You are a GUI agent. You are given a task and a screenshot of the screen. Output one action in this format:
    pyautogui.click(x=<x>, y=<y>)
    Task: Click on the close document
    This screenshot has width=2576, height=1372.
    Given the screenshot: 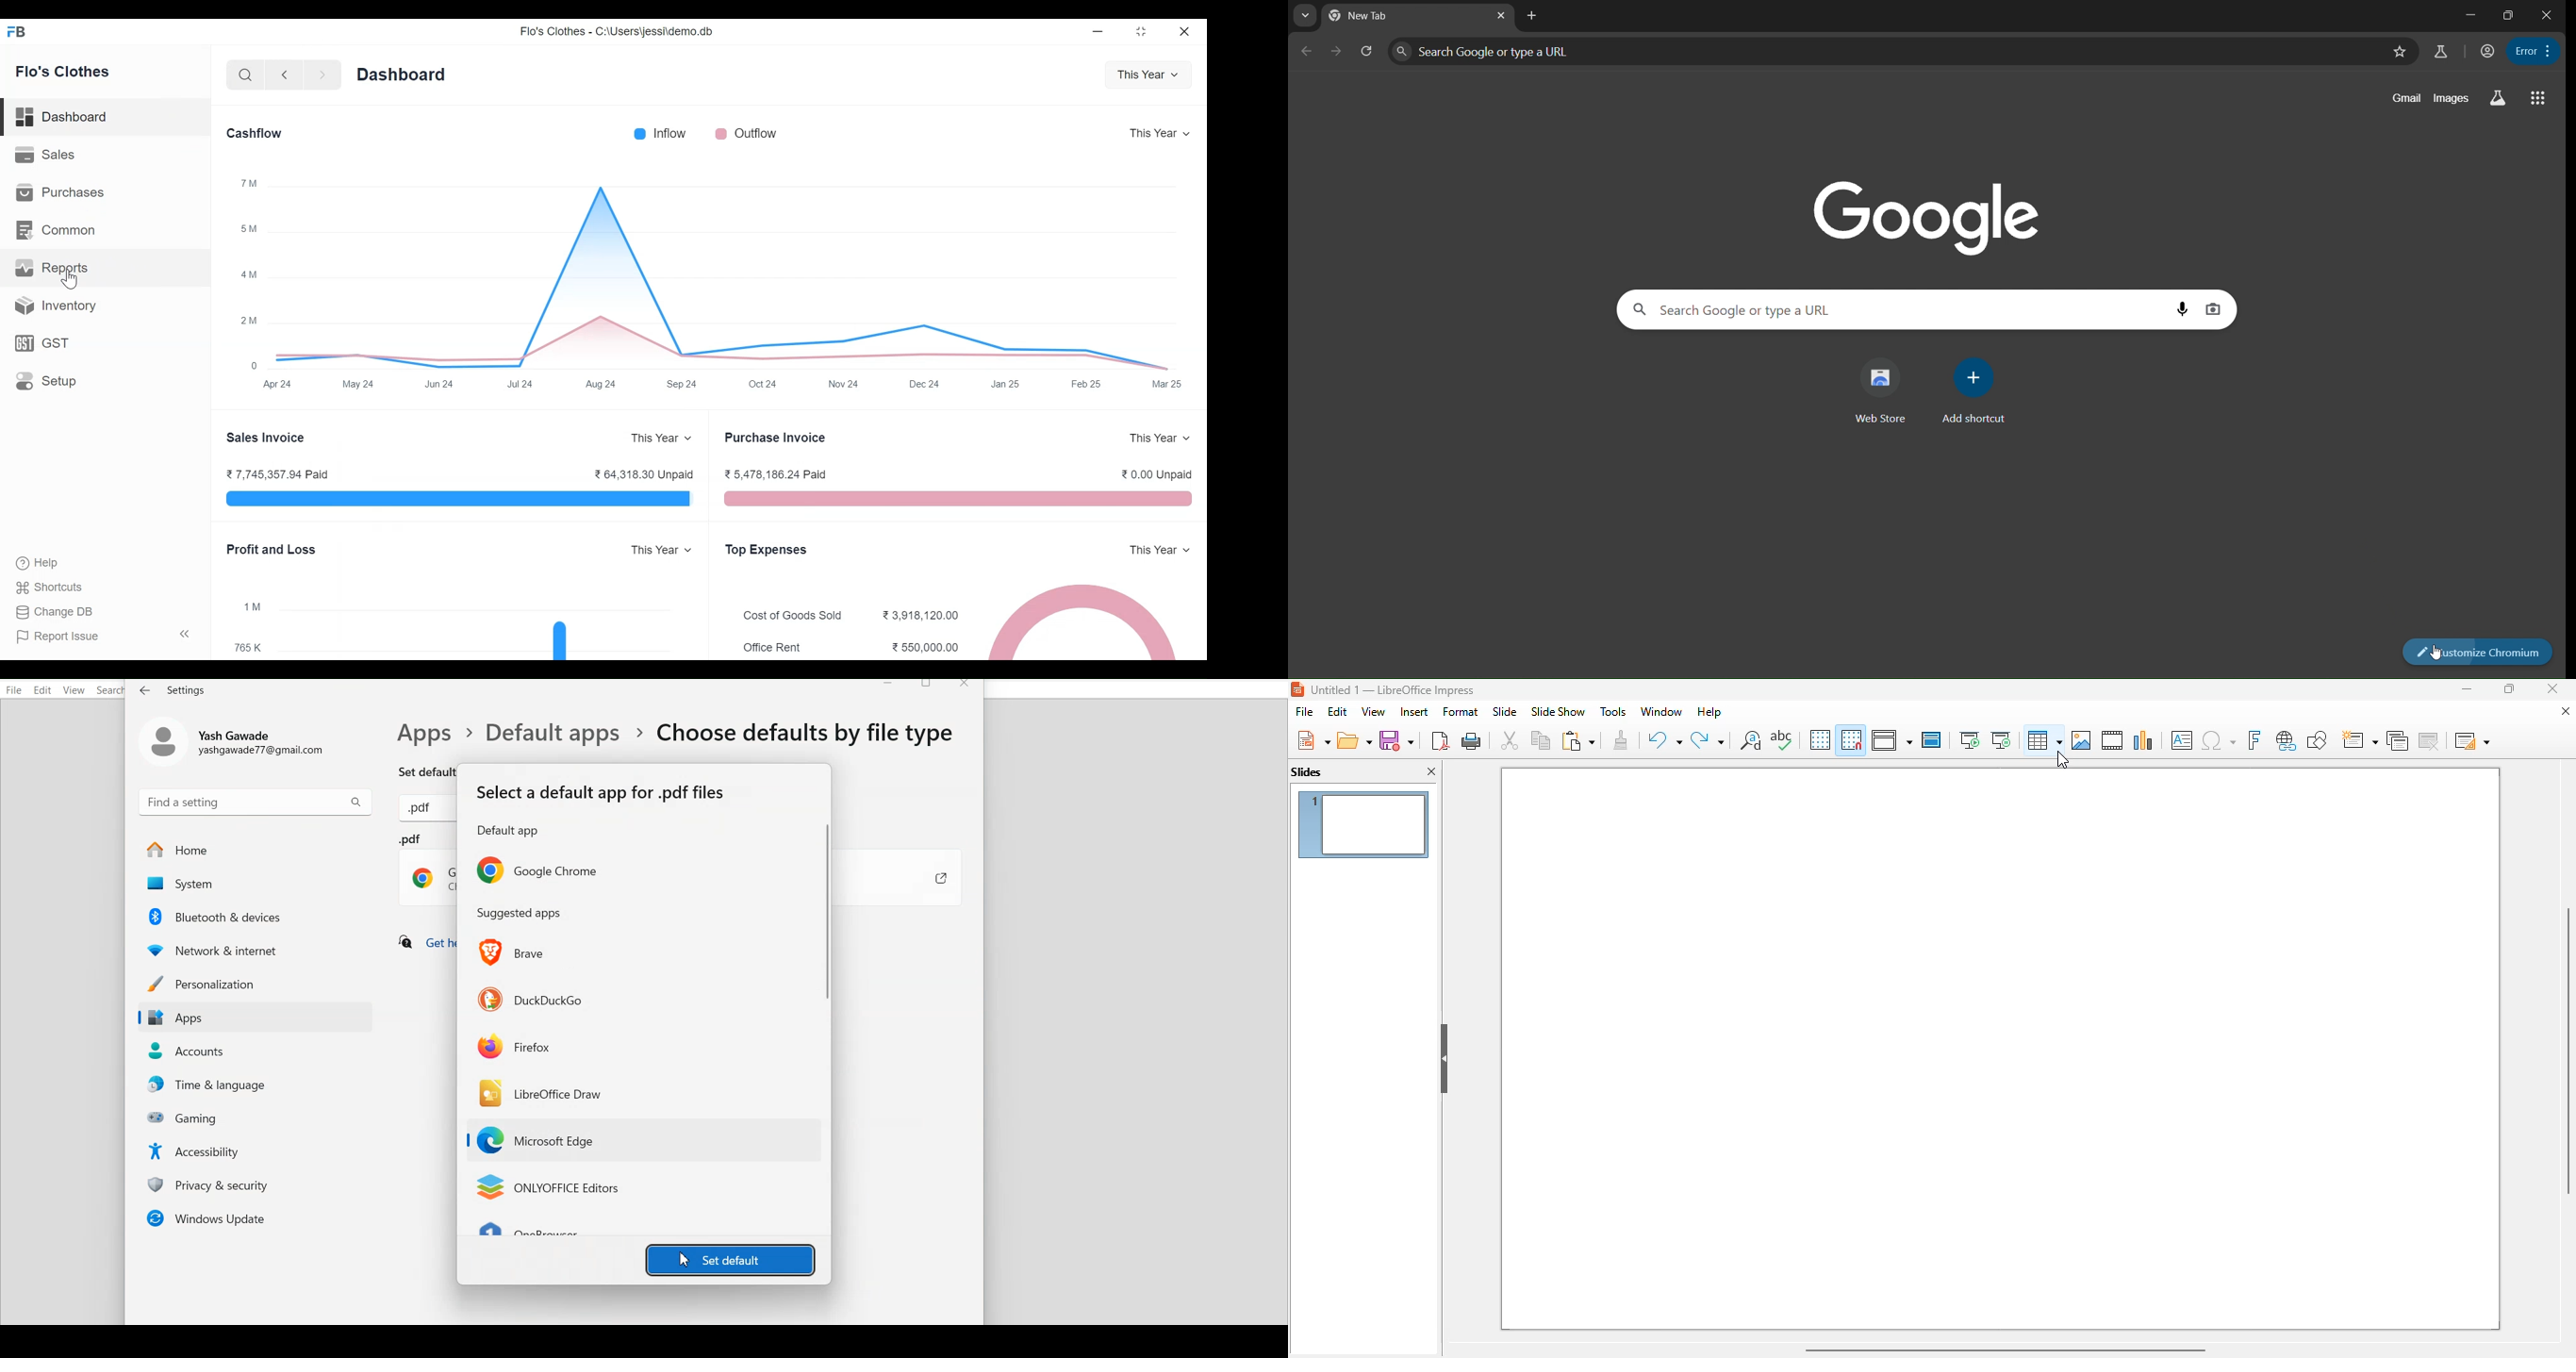 What is the action you would take?
    pyautogui.click(x=2566, y=711)
    